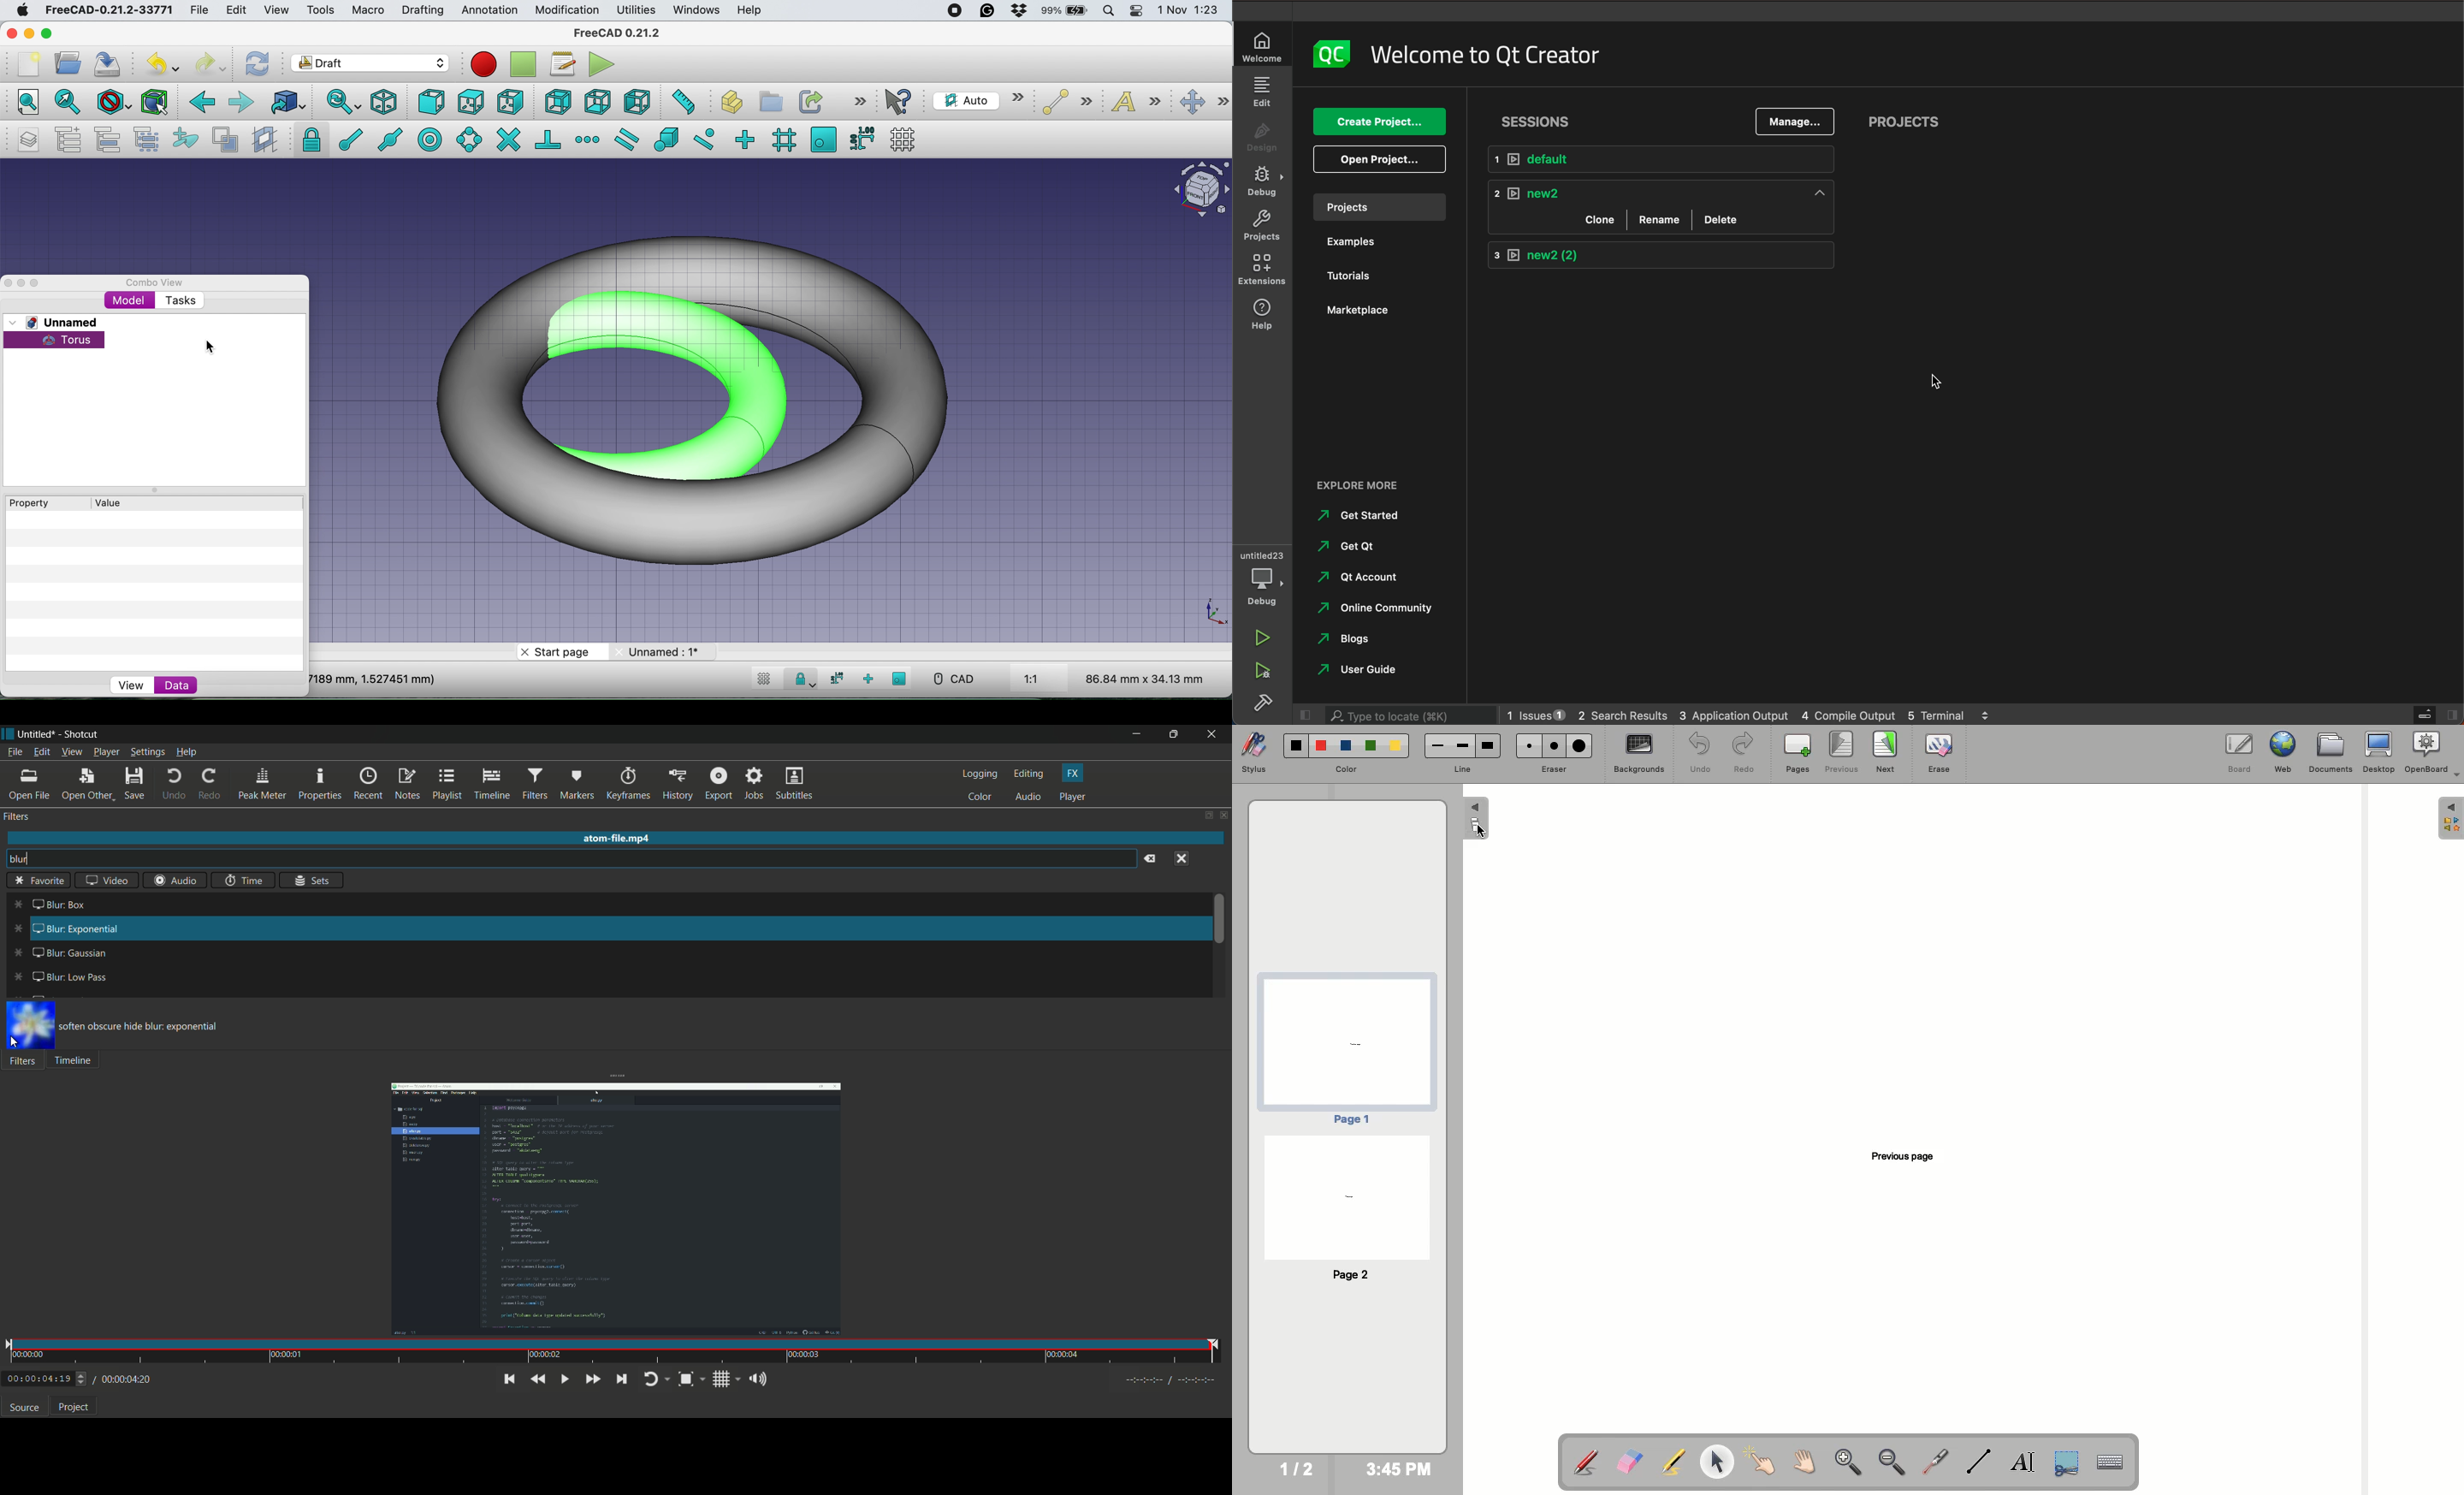 This screenshot has height=1512, width=2464. What do you see at coordinates (148, 752) in the screenshot?
I see `settings menu` at bounding box center [148, 752].